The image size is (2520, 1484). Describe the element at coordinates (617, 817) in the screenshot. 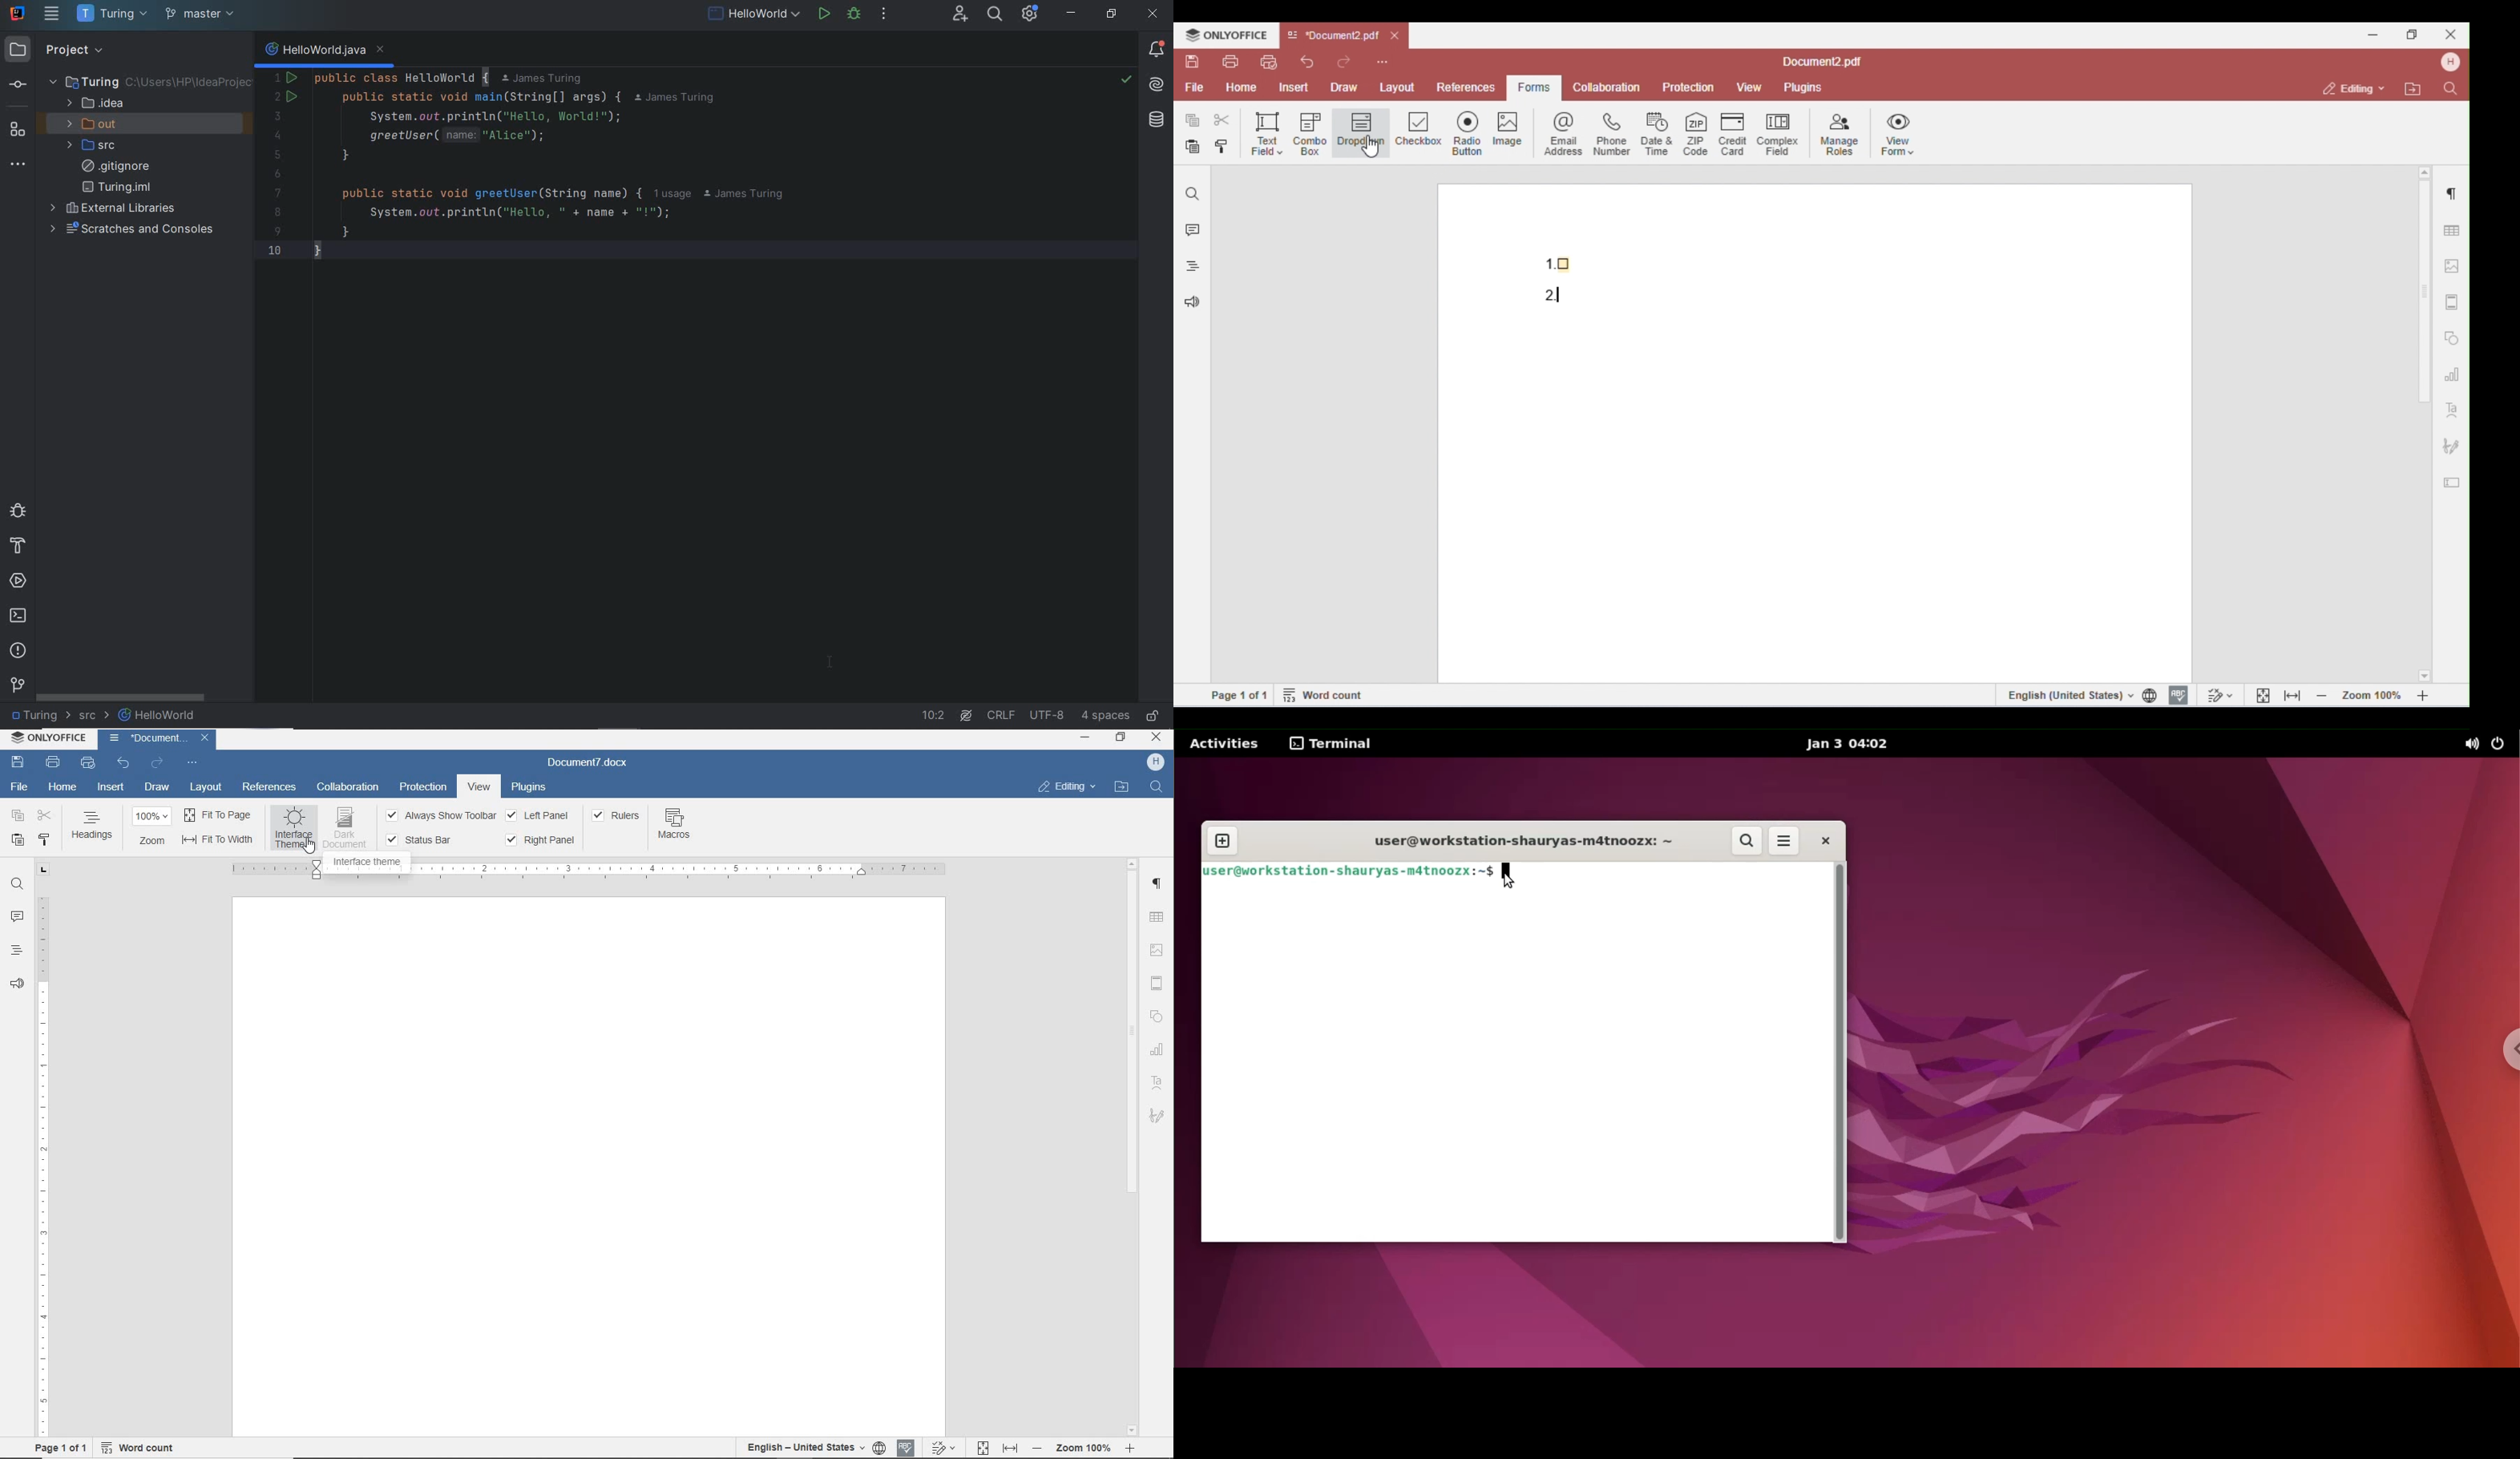

I see `RULERS` at that location.